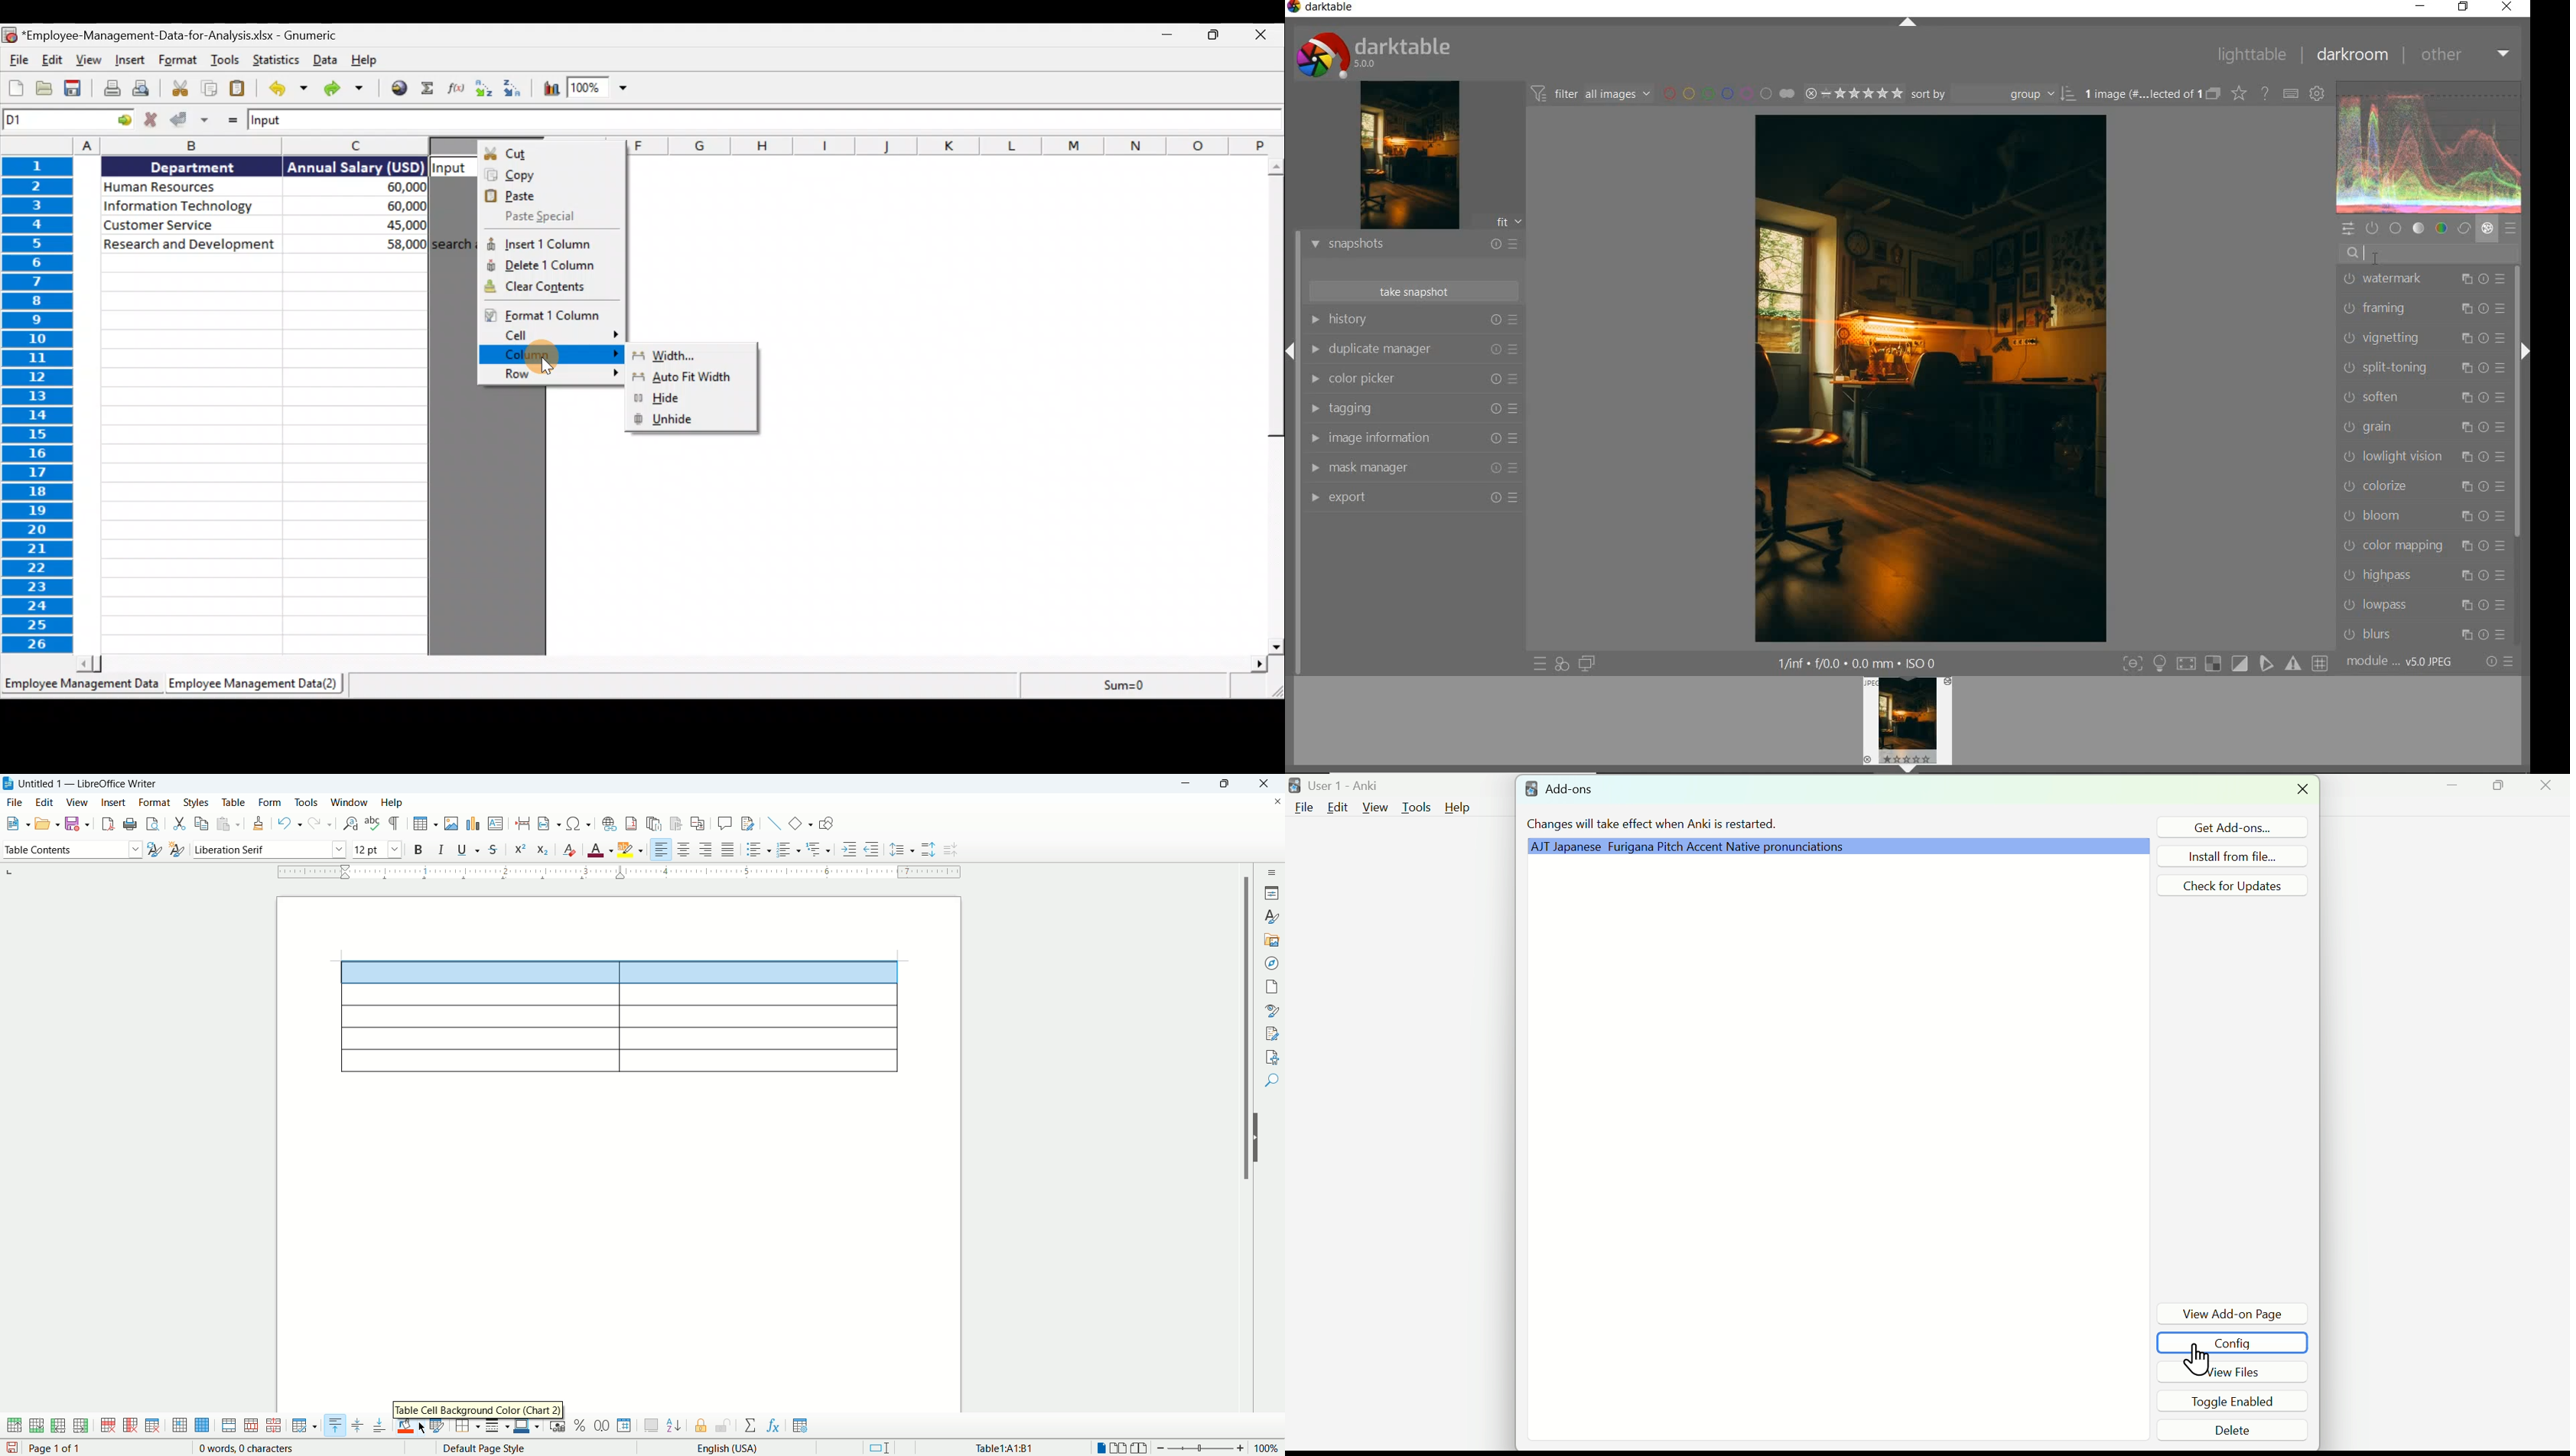 The height and width of the screenshot is (1456, 2576). What do you see at coordinates (657, 823) in the screenshot?
I see `insert endnote` at bounding box center [657, 823].